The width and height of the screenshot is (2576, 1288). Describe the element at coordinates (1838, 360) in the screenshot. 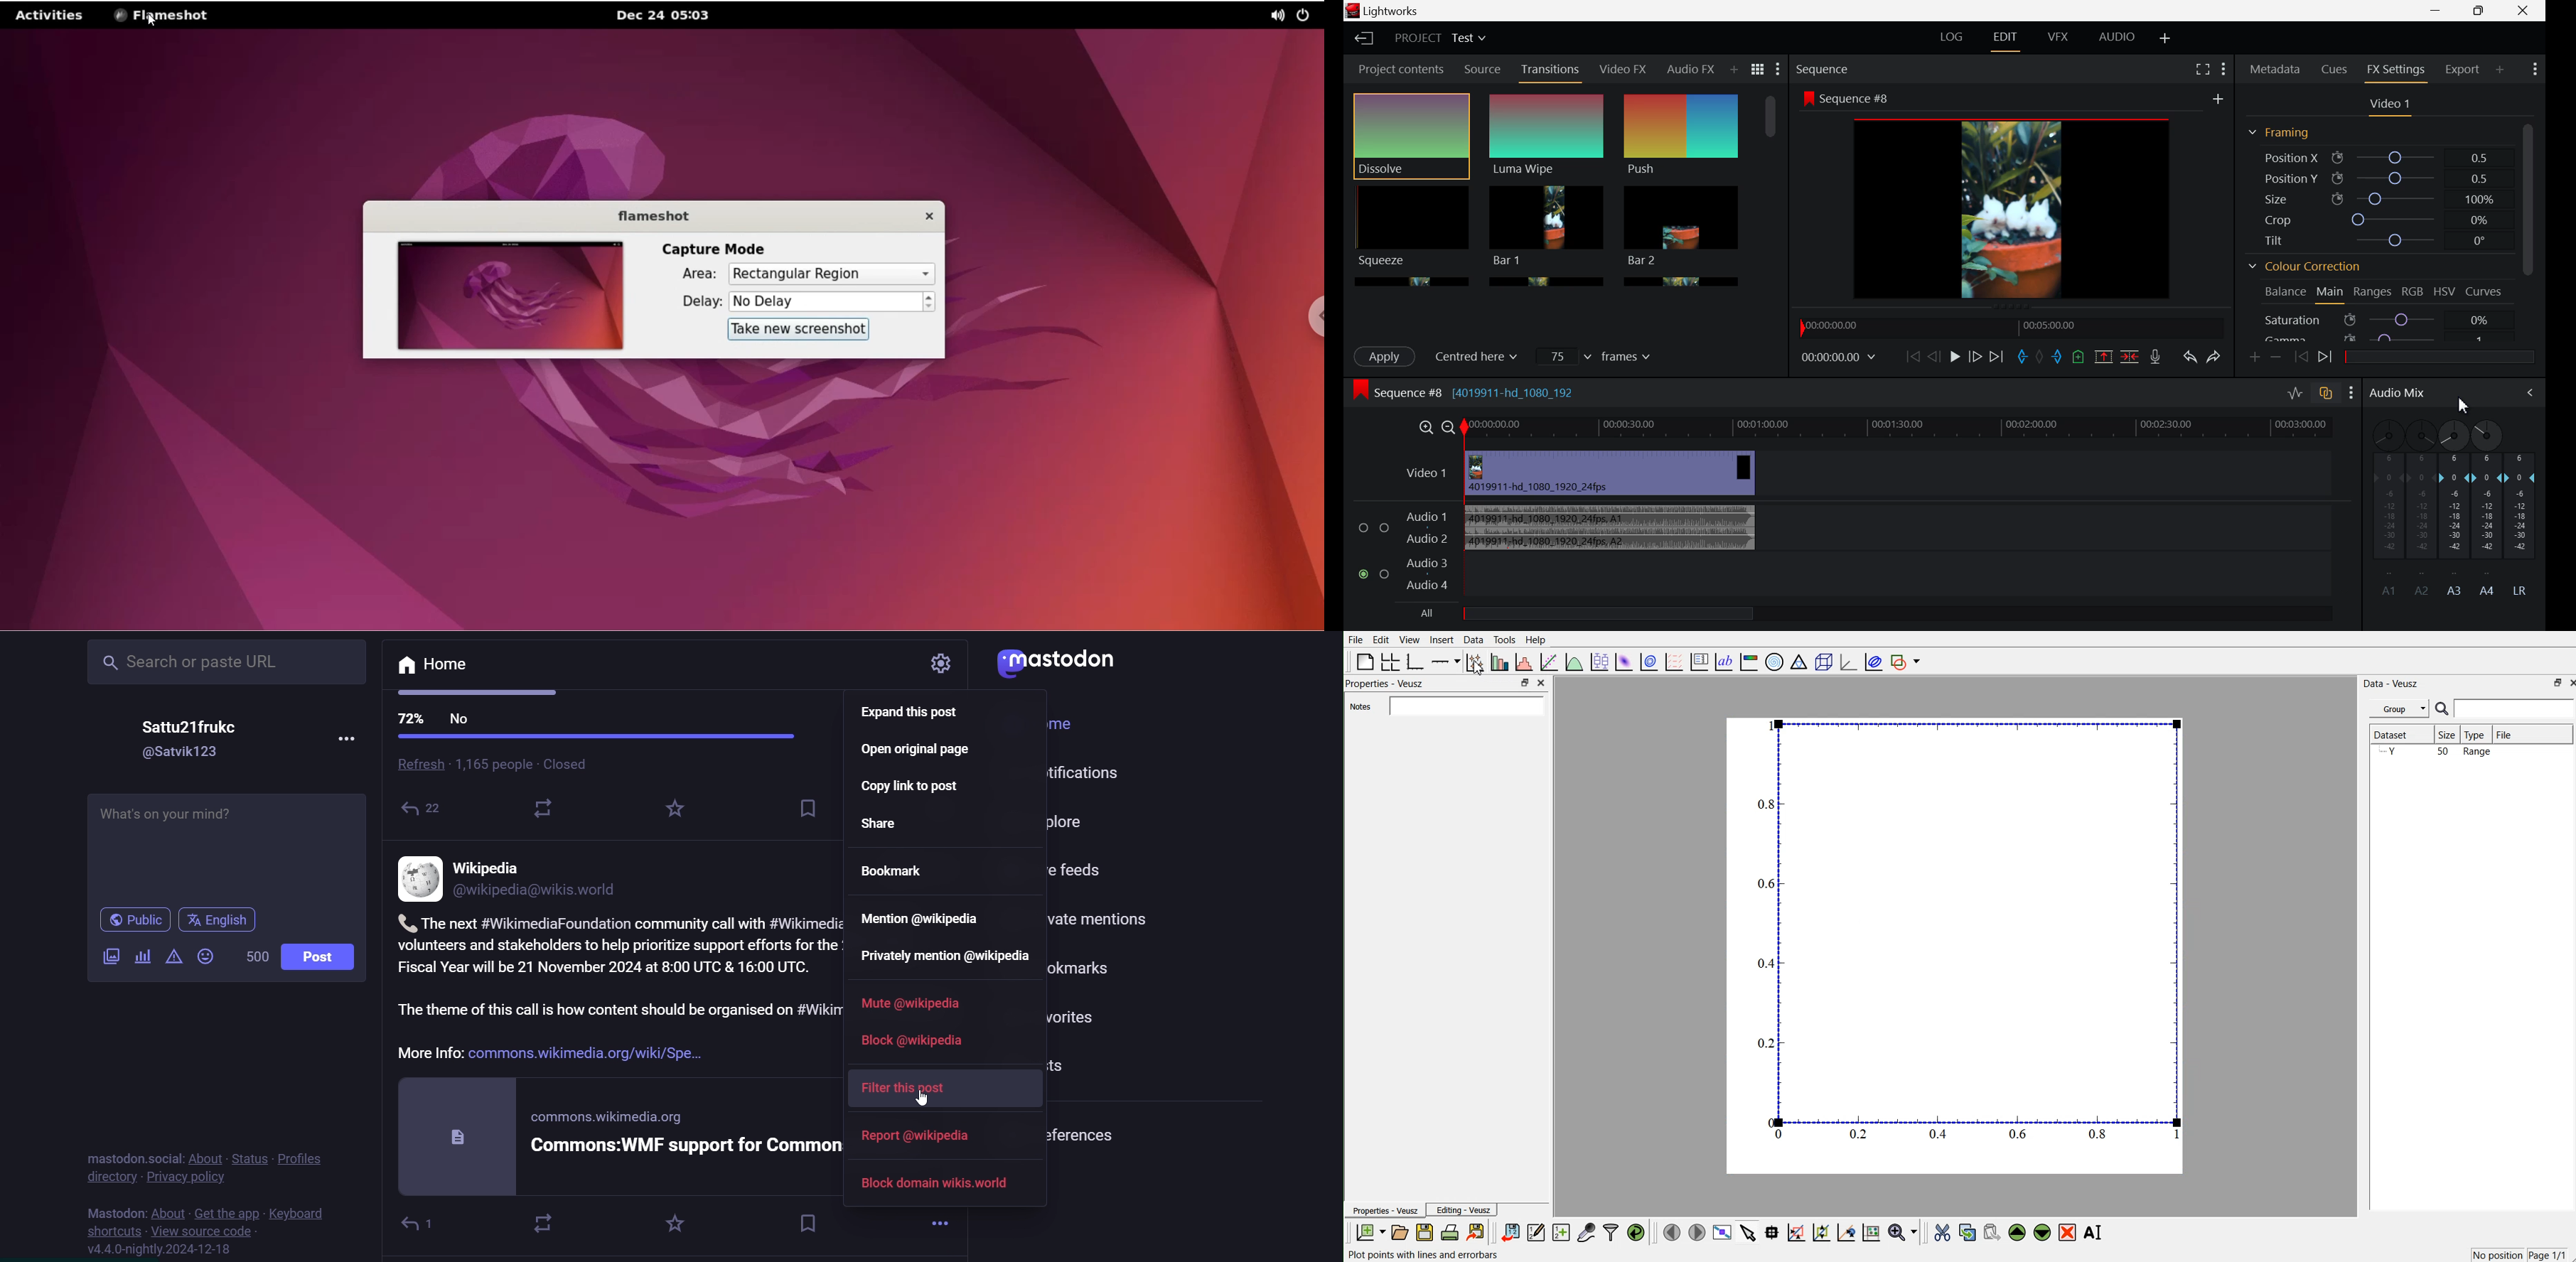

I see `Frame Time` at that location.